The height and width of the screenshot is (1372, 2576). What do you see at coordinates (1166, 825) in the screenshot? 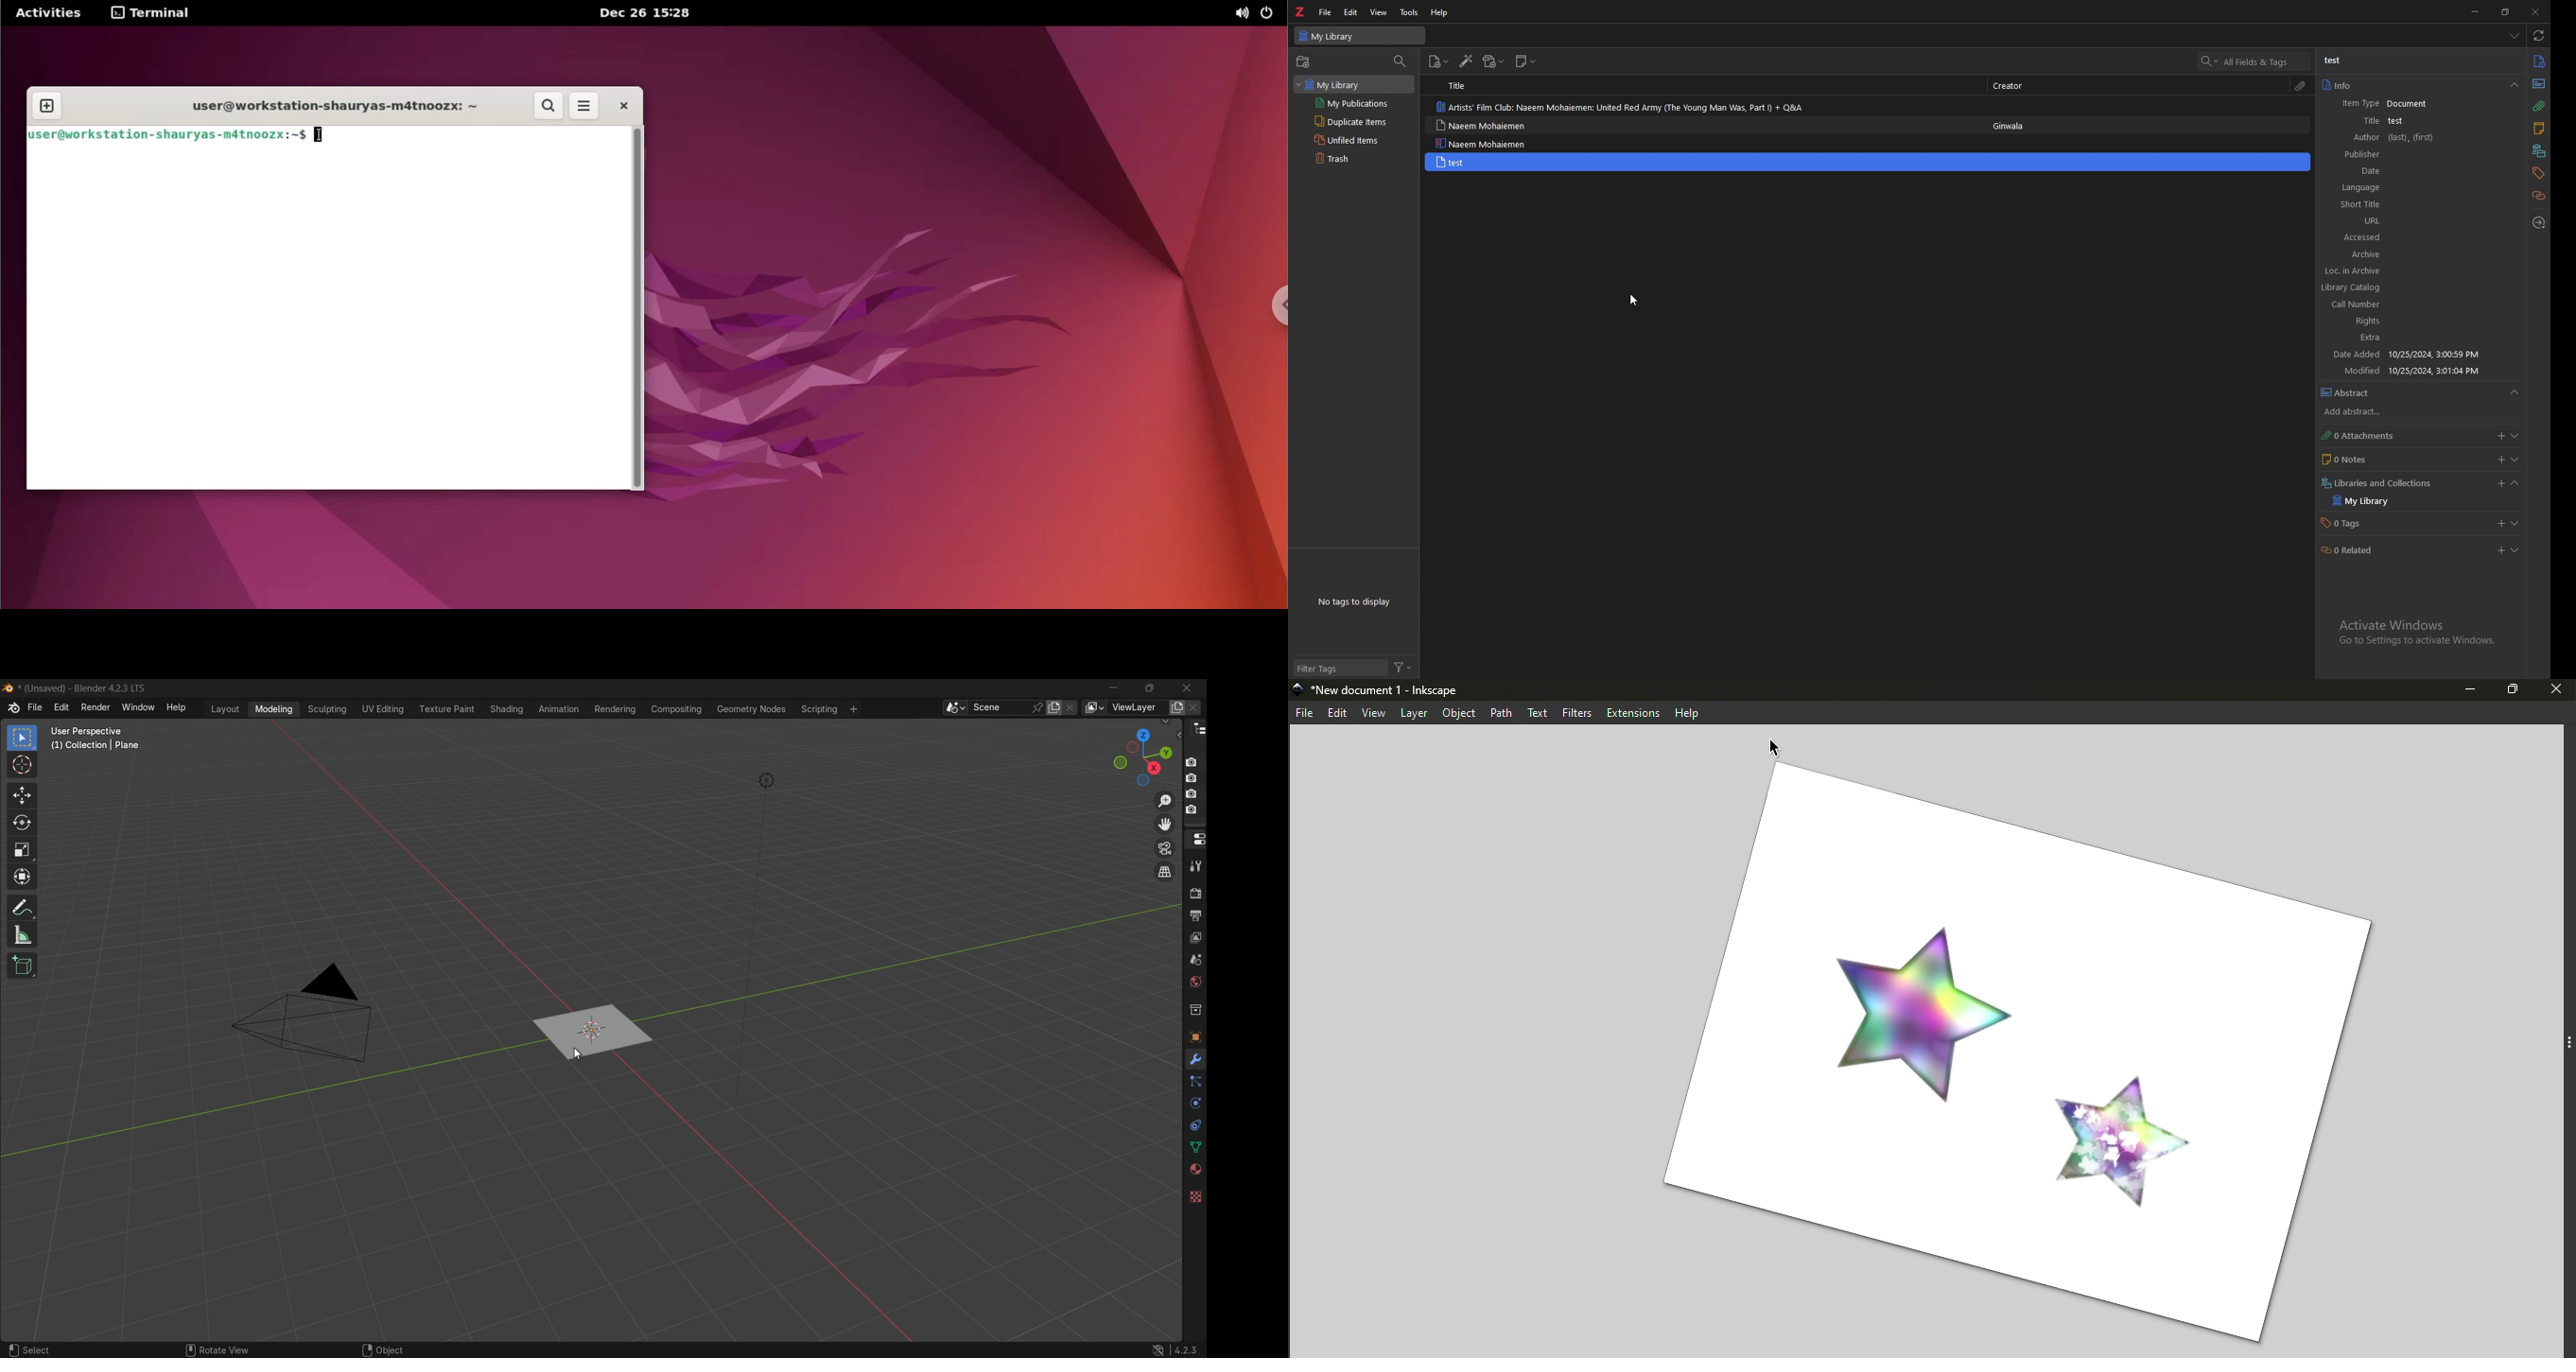
I see `move view` at bounding box center [1166, 825].